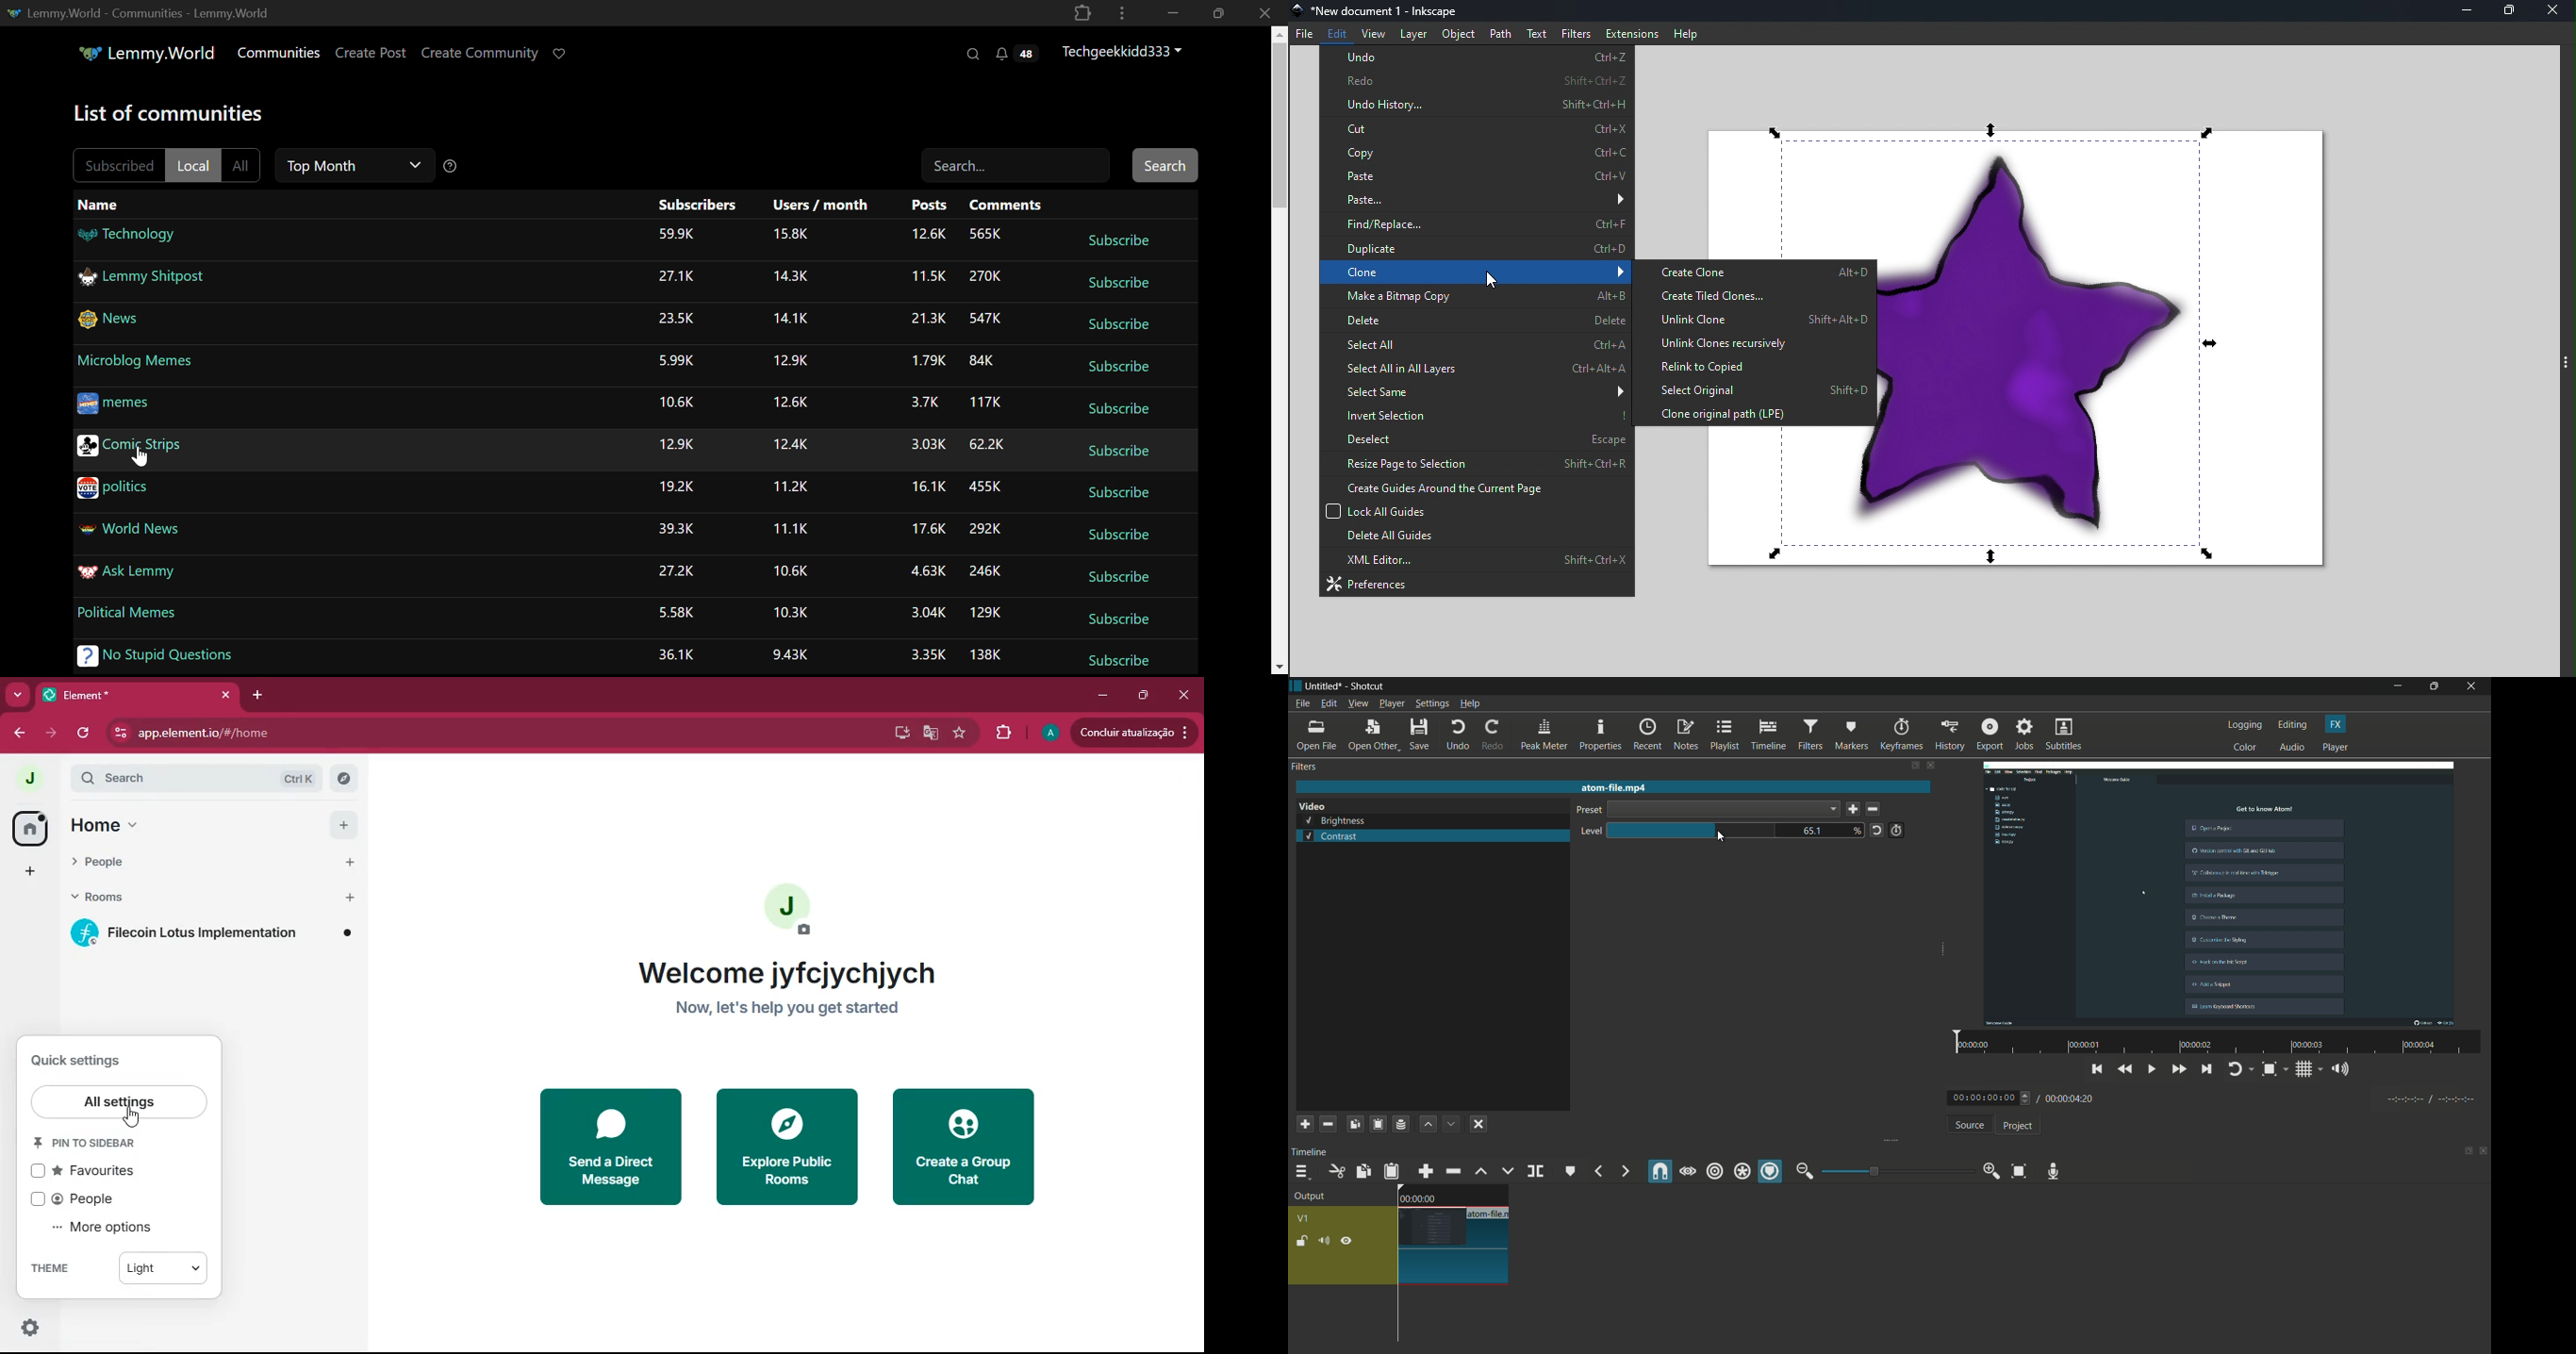 The width and height of the screenshot is (2576, 1372). I want to click on minimize, so click(1104, 694).